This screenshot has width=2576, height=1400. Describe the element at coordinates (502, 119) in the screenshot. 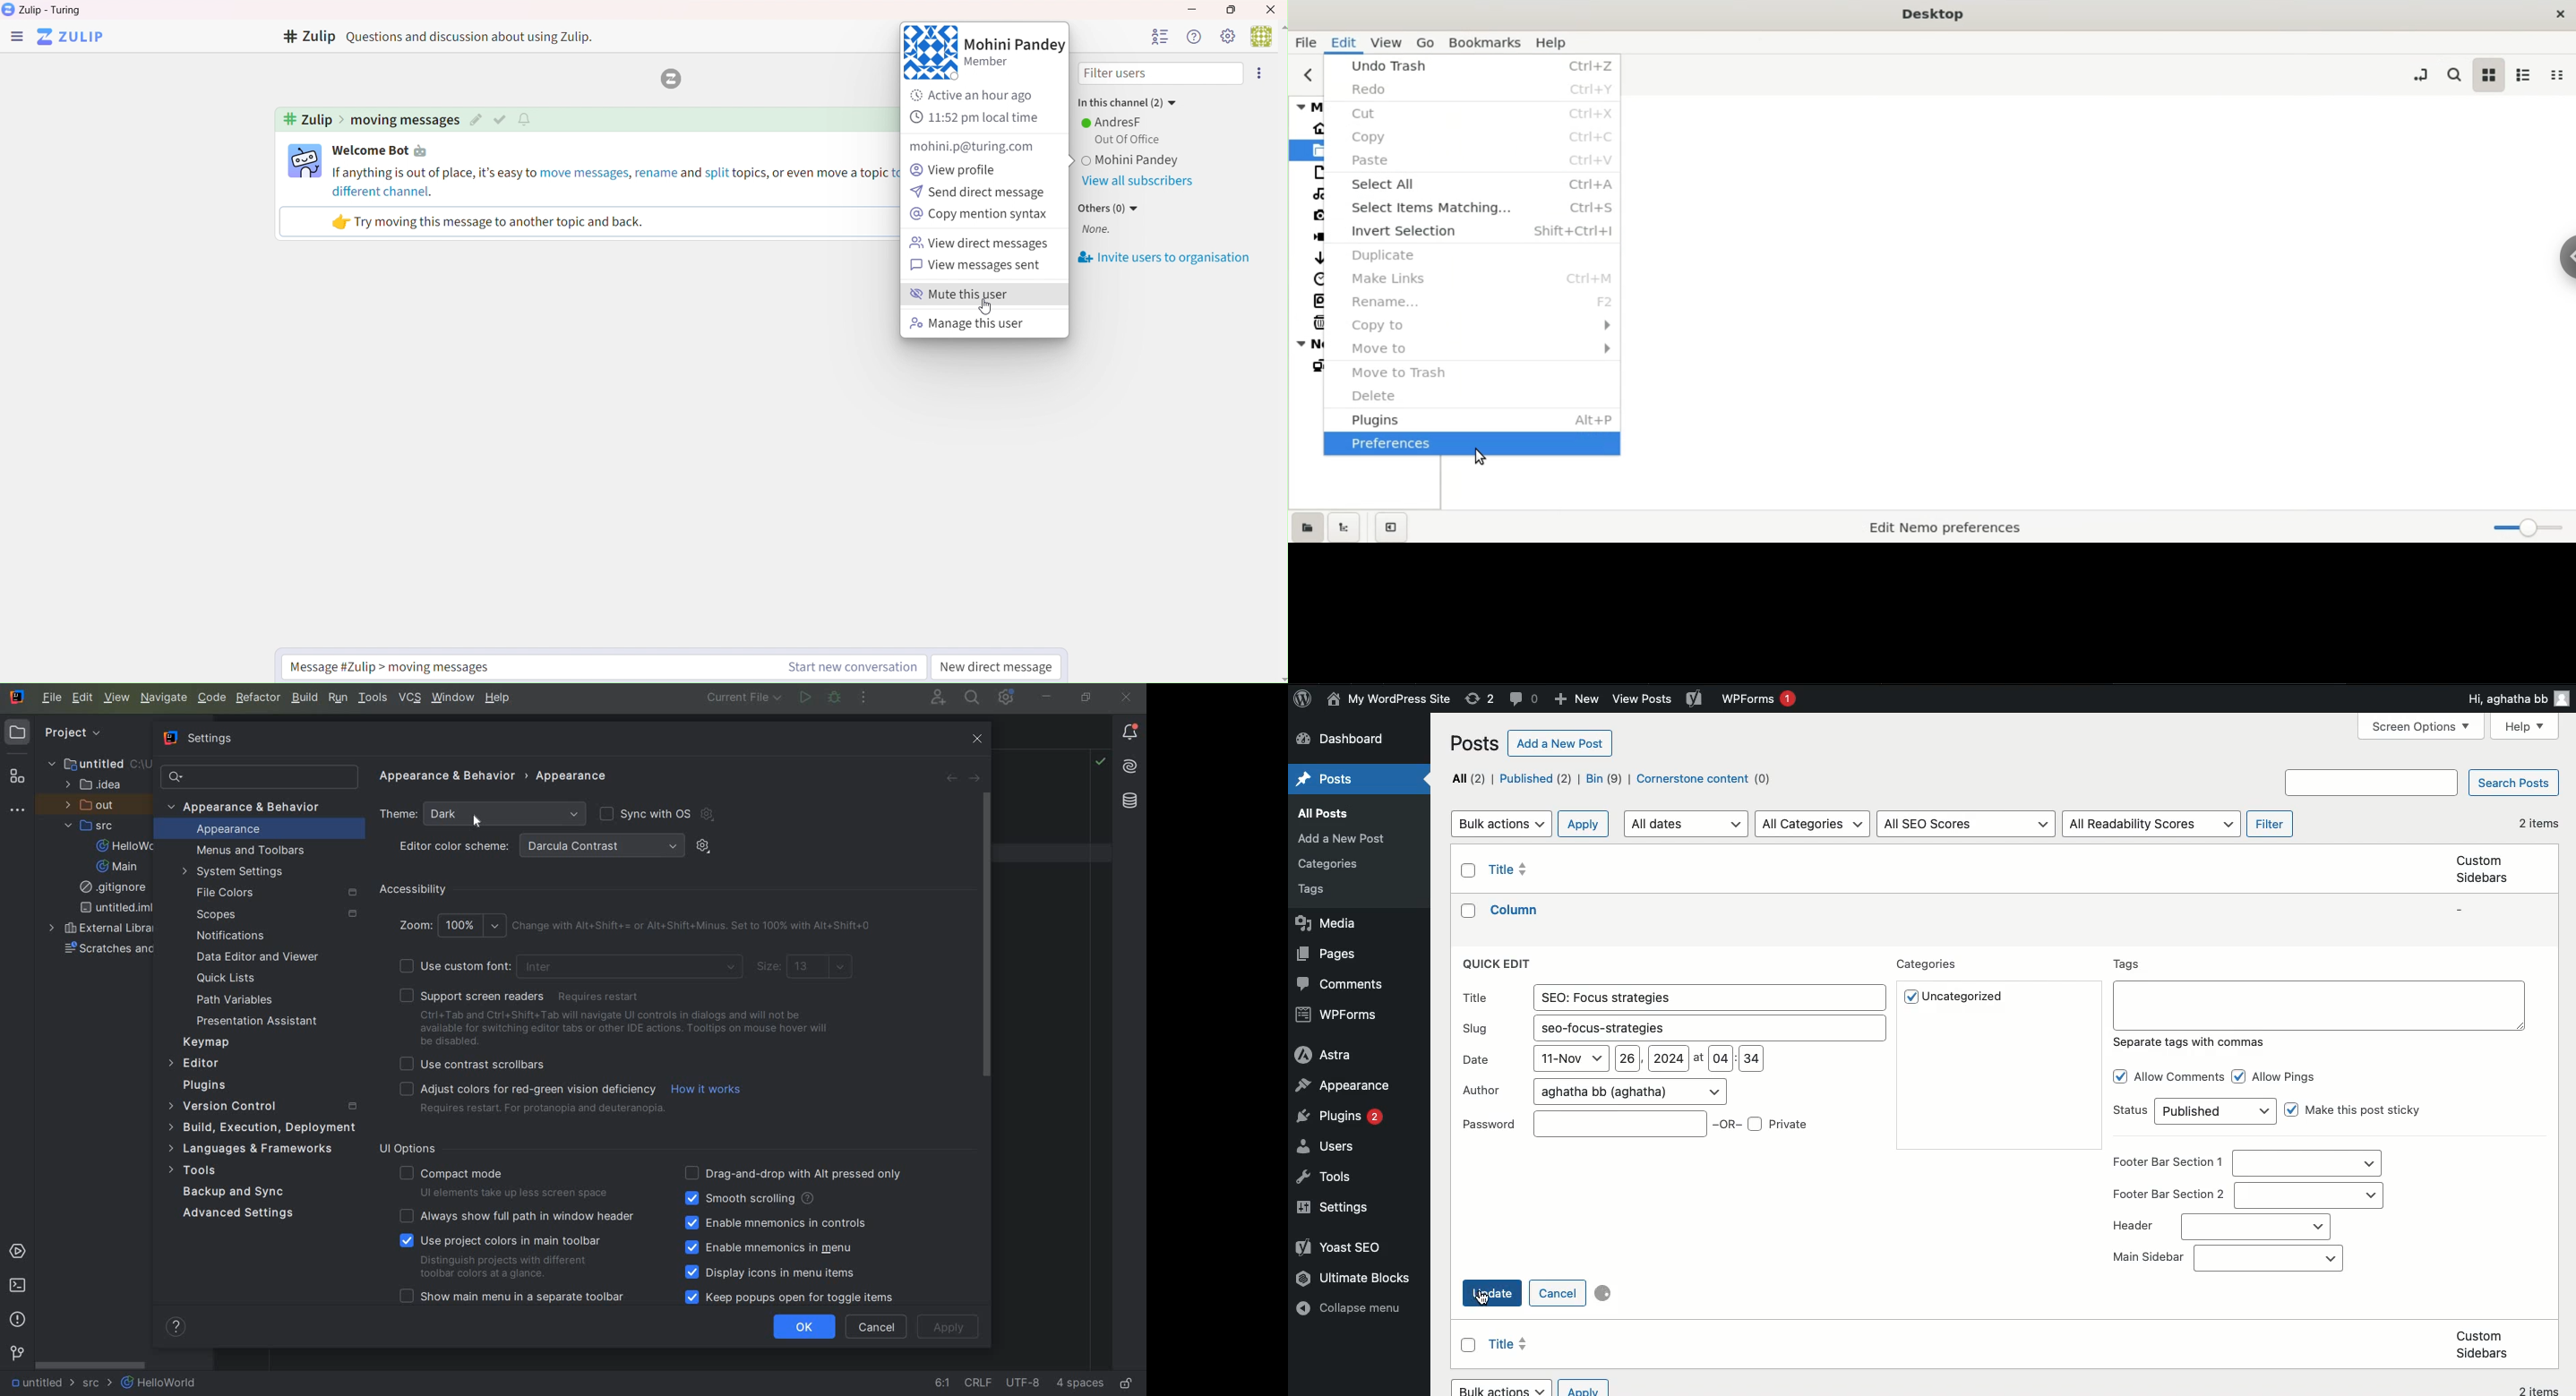

I see `mark` at that location.